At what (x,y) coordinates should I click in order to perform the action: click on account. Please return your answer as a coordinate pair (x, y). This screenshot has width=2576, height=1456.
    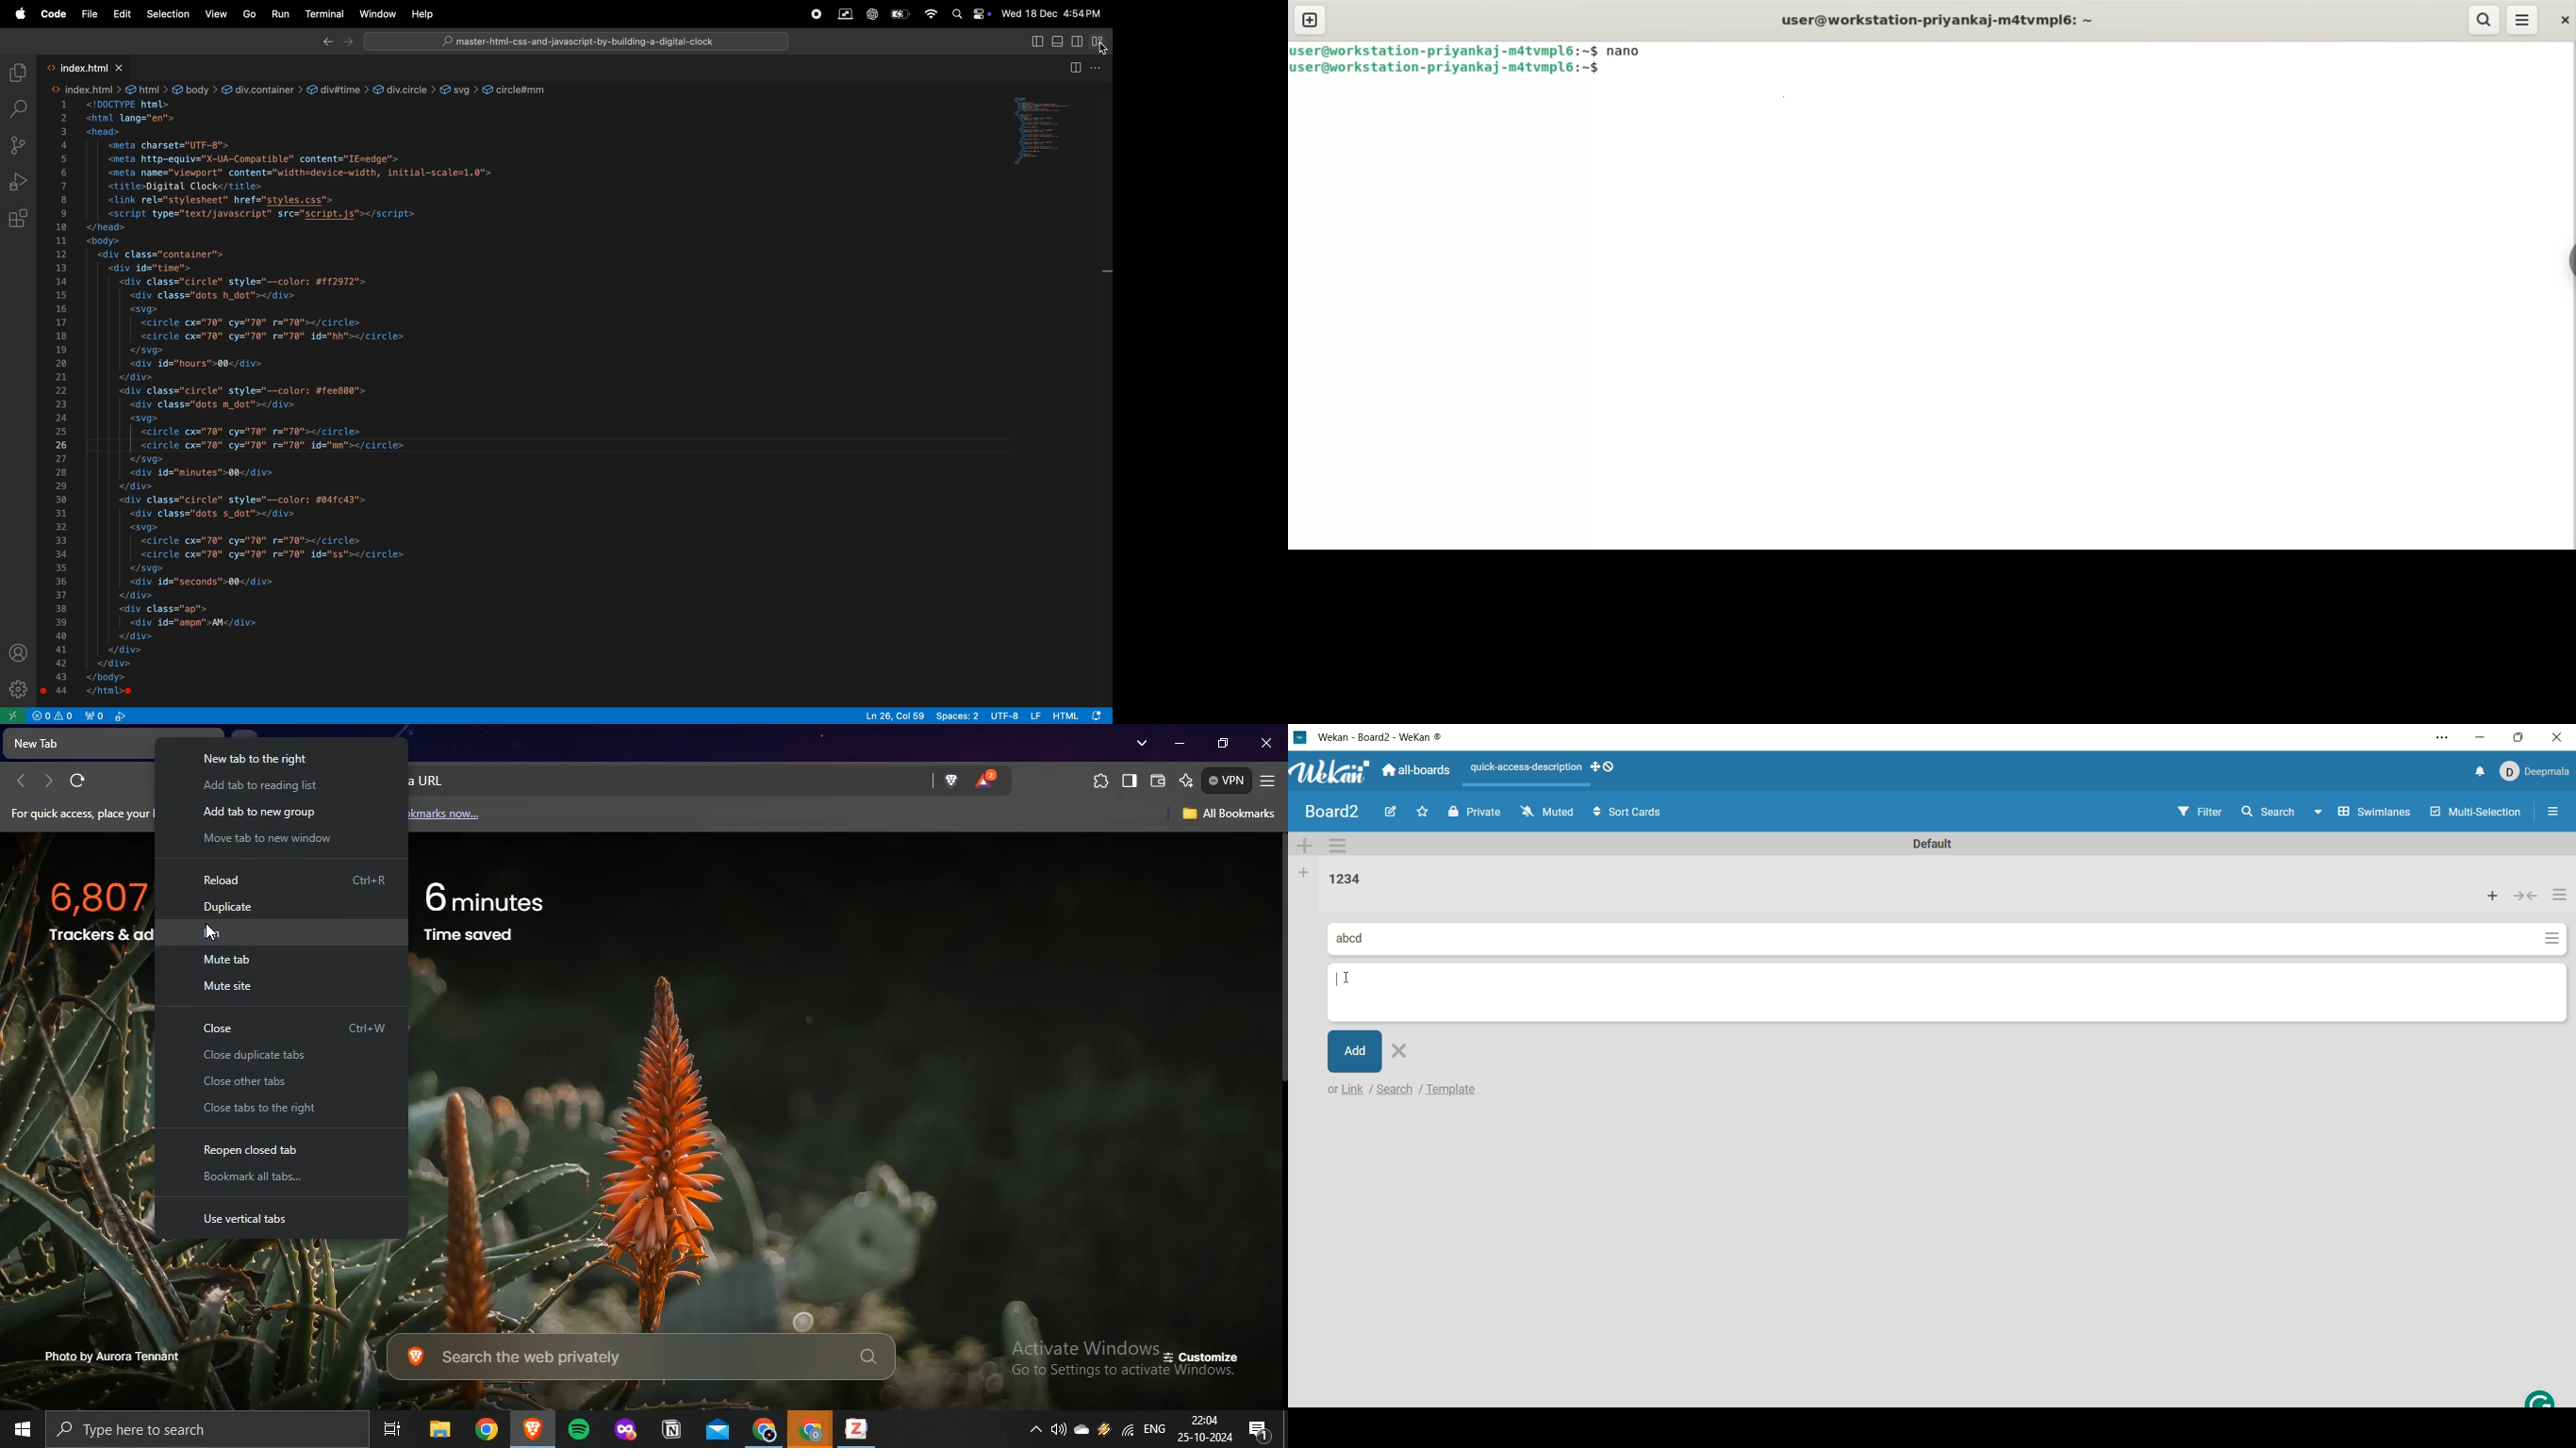
    Looking at the image, I should click on (2534, 769).